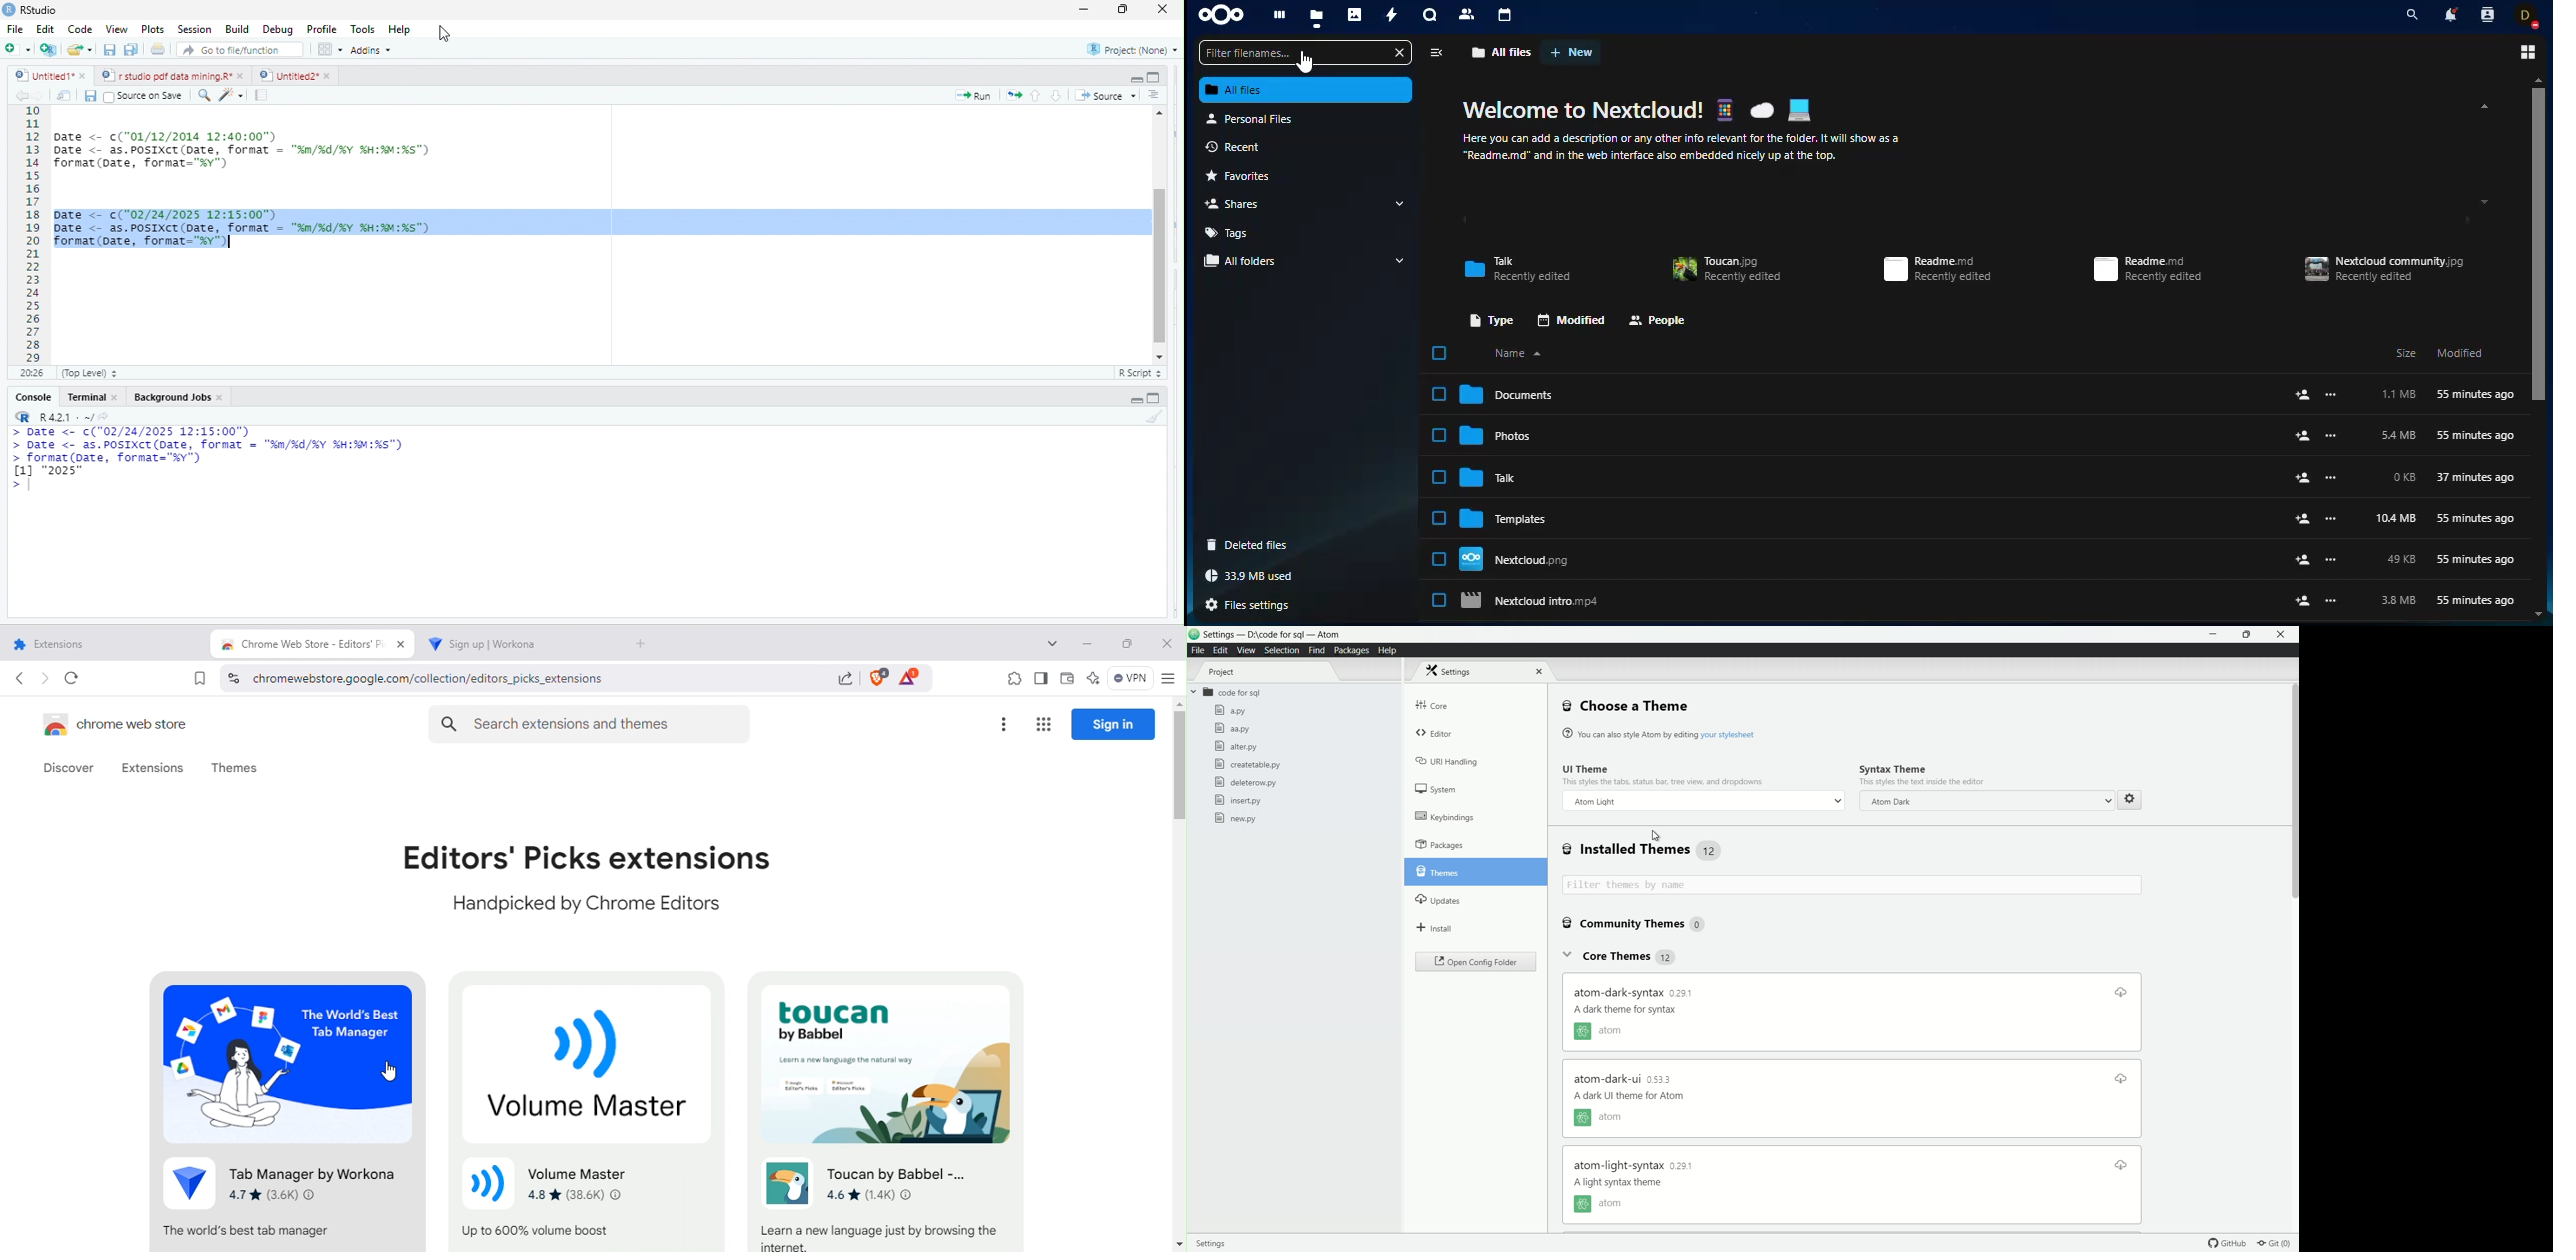  Describe the element at coordinates (319, 29) in the screenshot. I see `Profile` at that location.